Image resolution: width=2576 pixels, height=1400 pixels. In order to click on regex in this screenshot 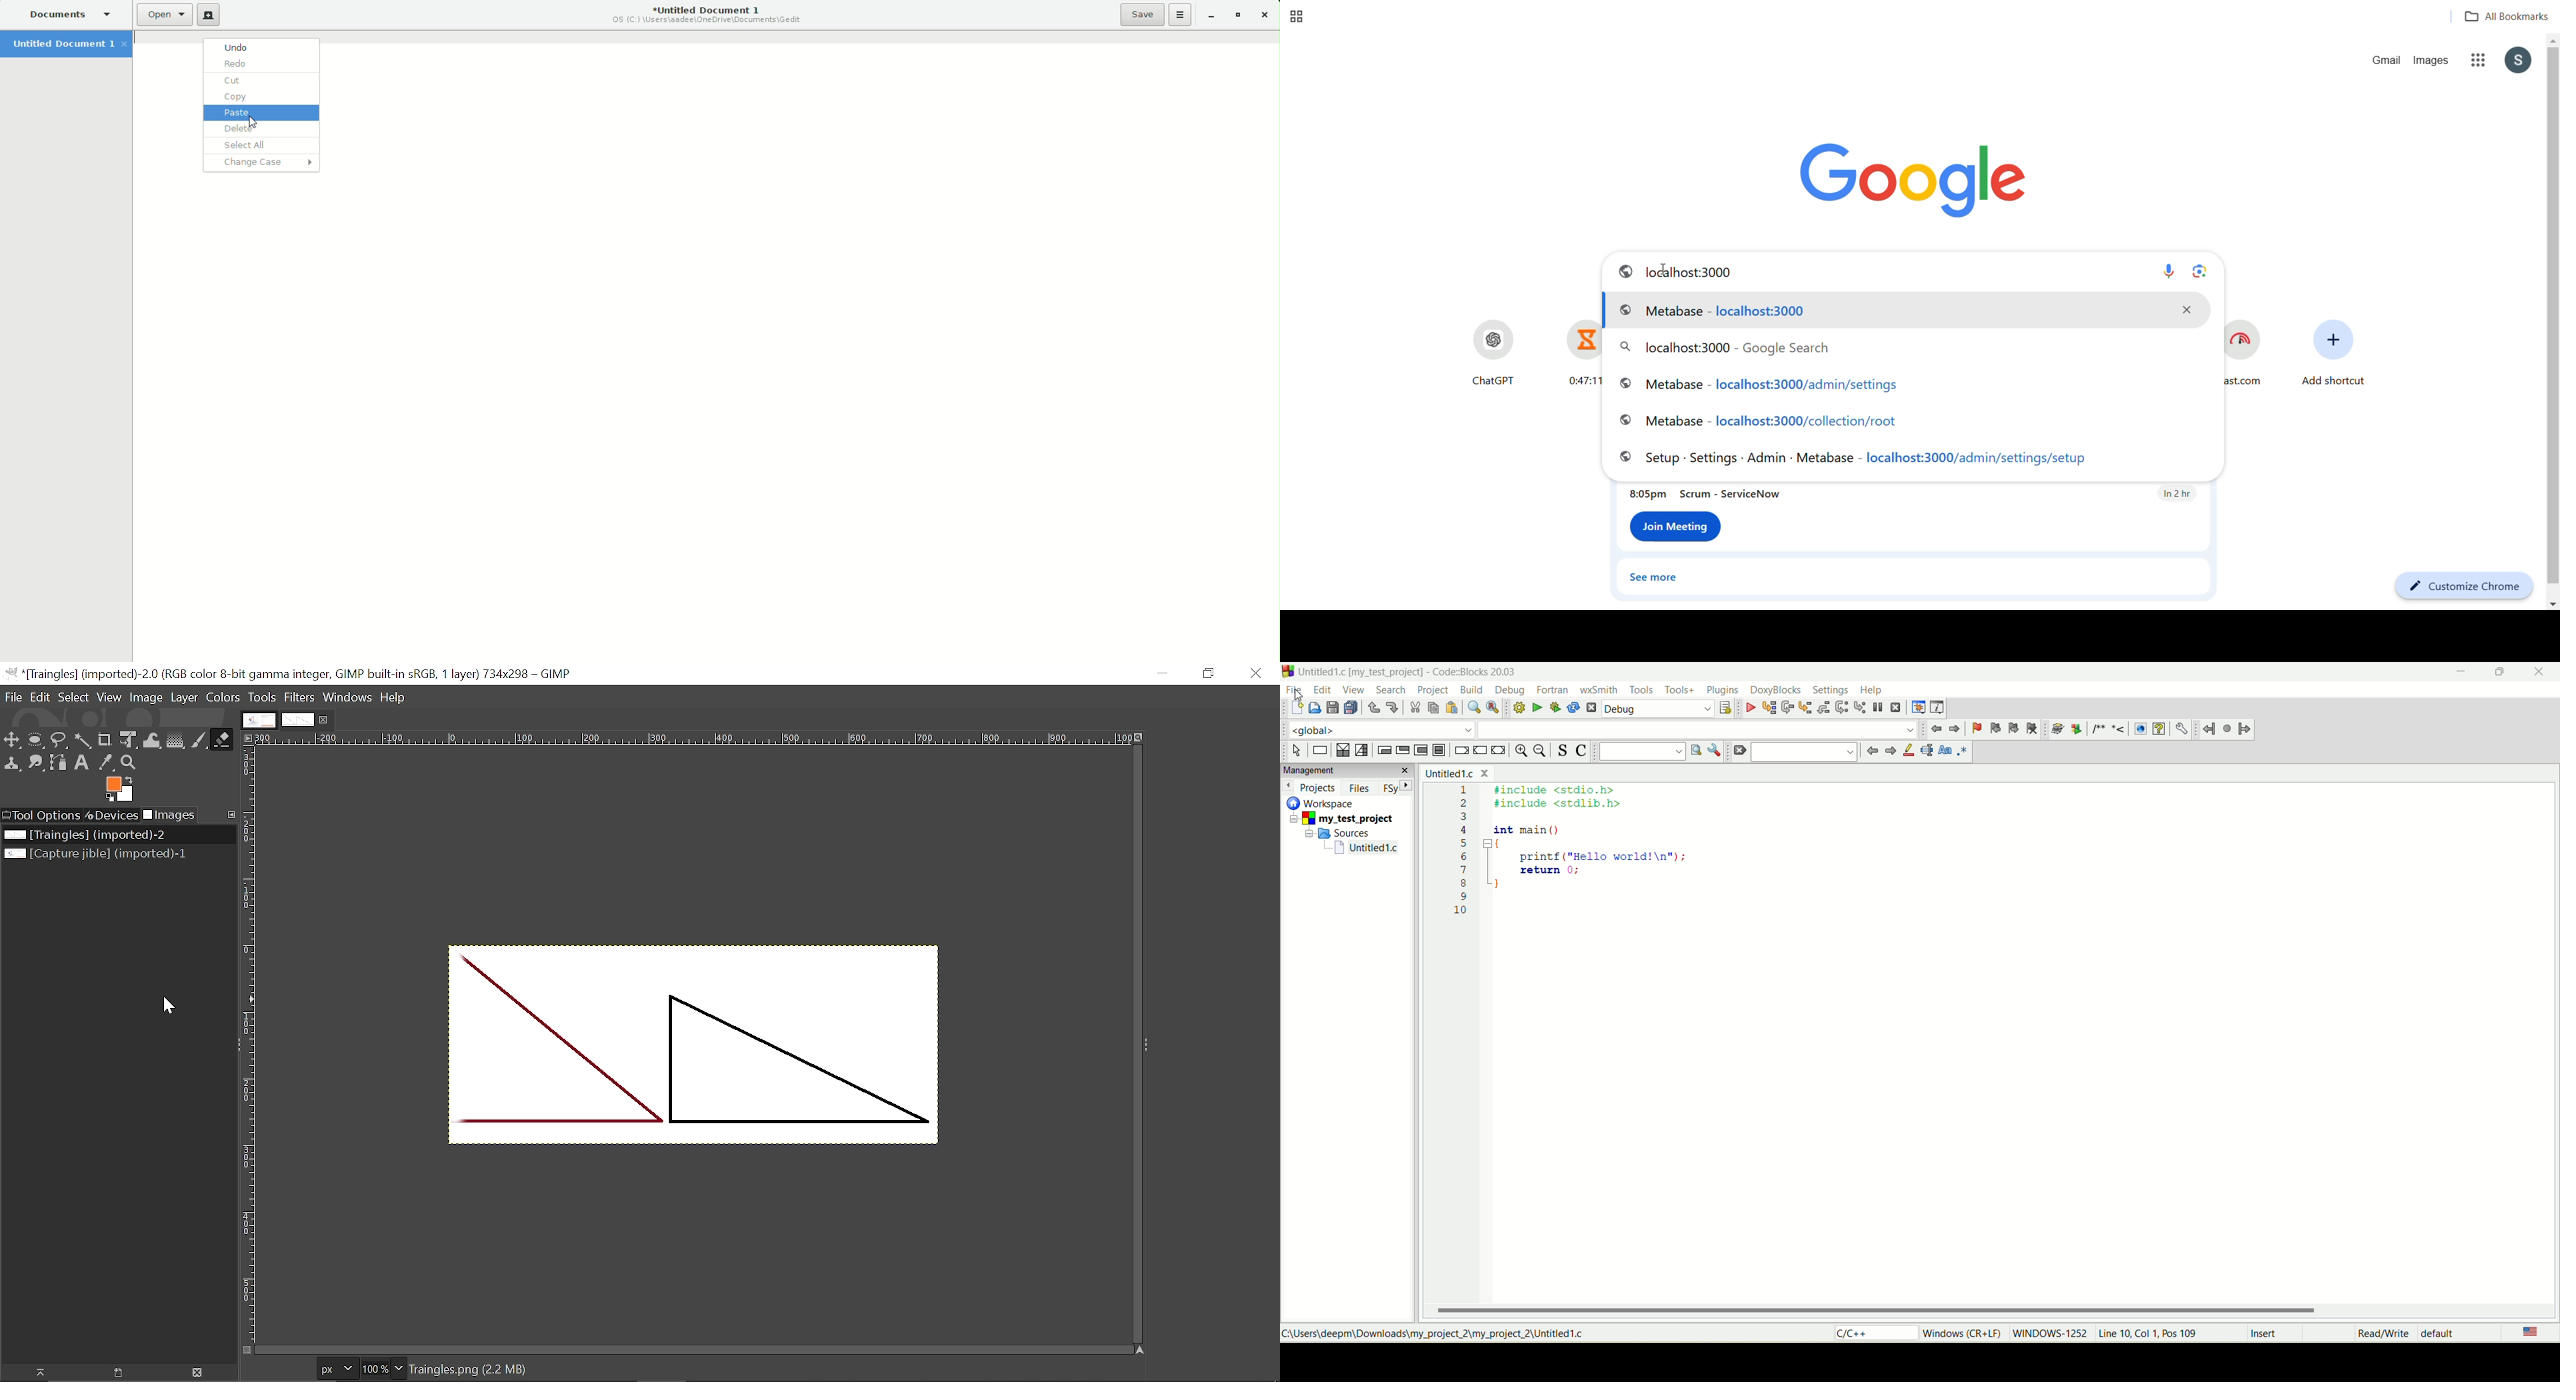, I will do `click(1963, 750)`.